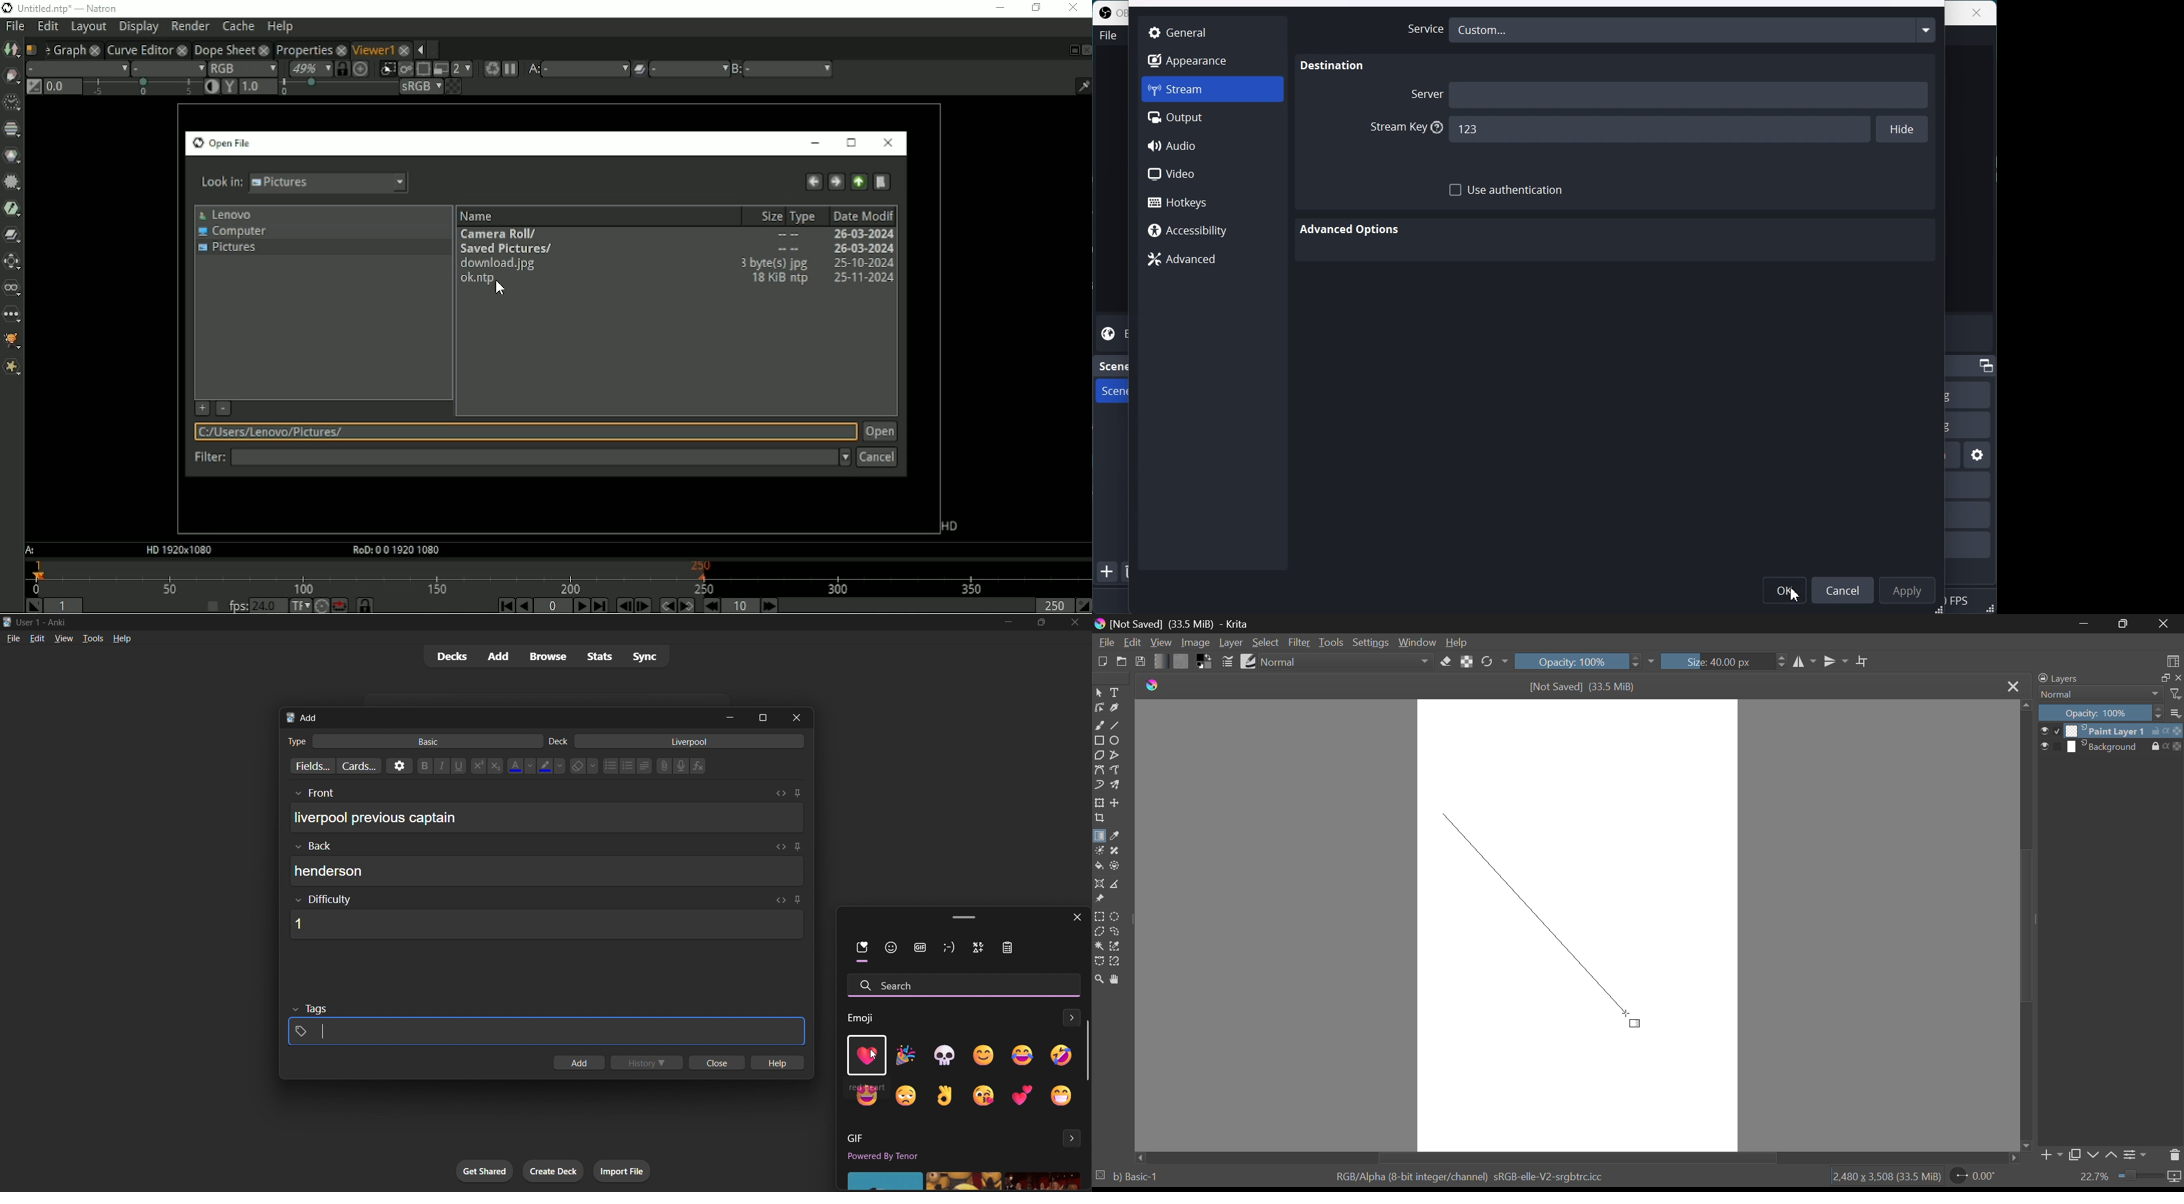  What do you see at coordinates (1370, 642) in the screenshot?
I see `Settings` at bounding box center [1370, 642].